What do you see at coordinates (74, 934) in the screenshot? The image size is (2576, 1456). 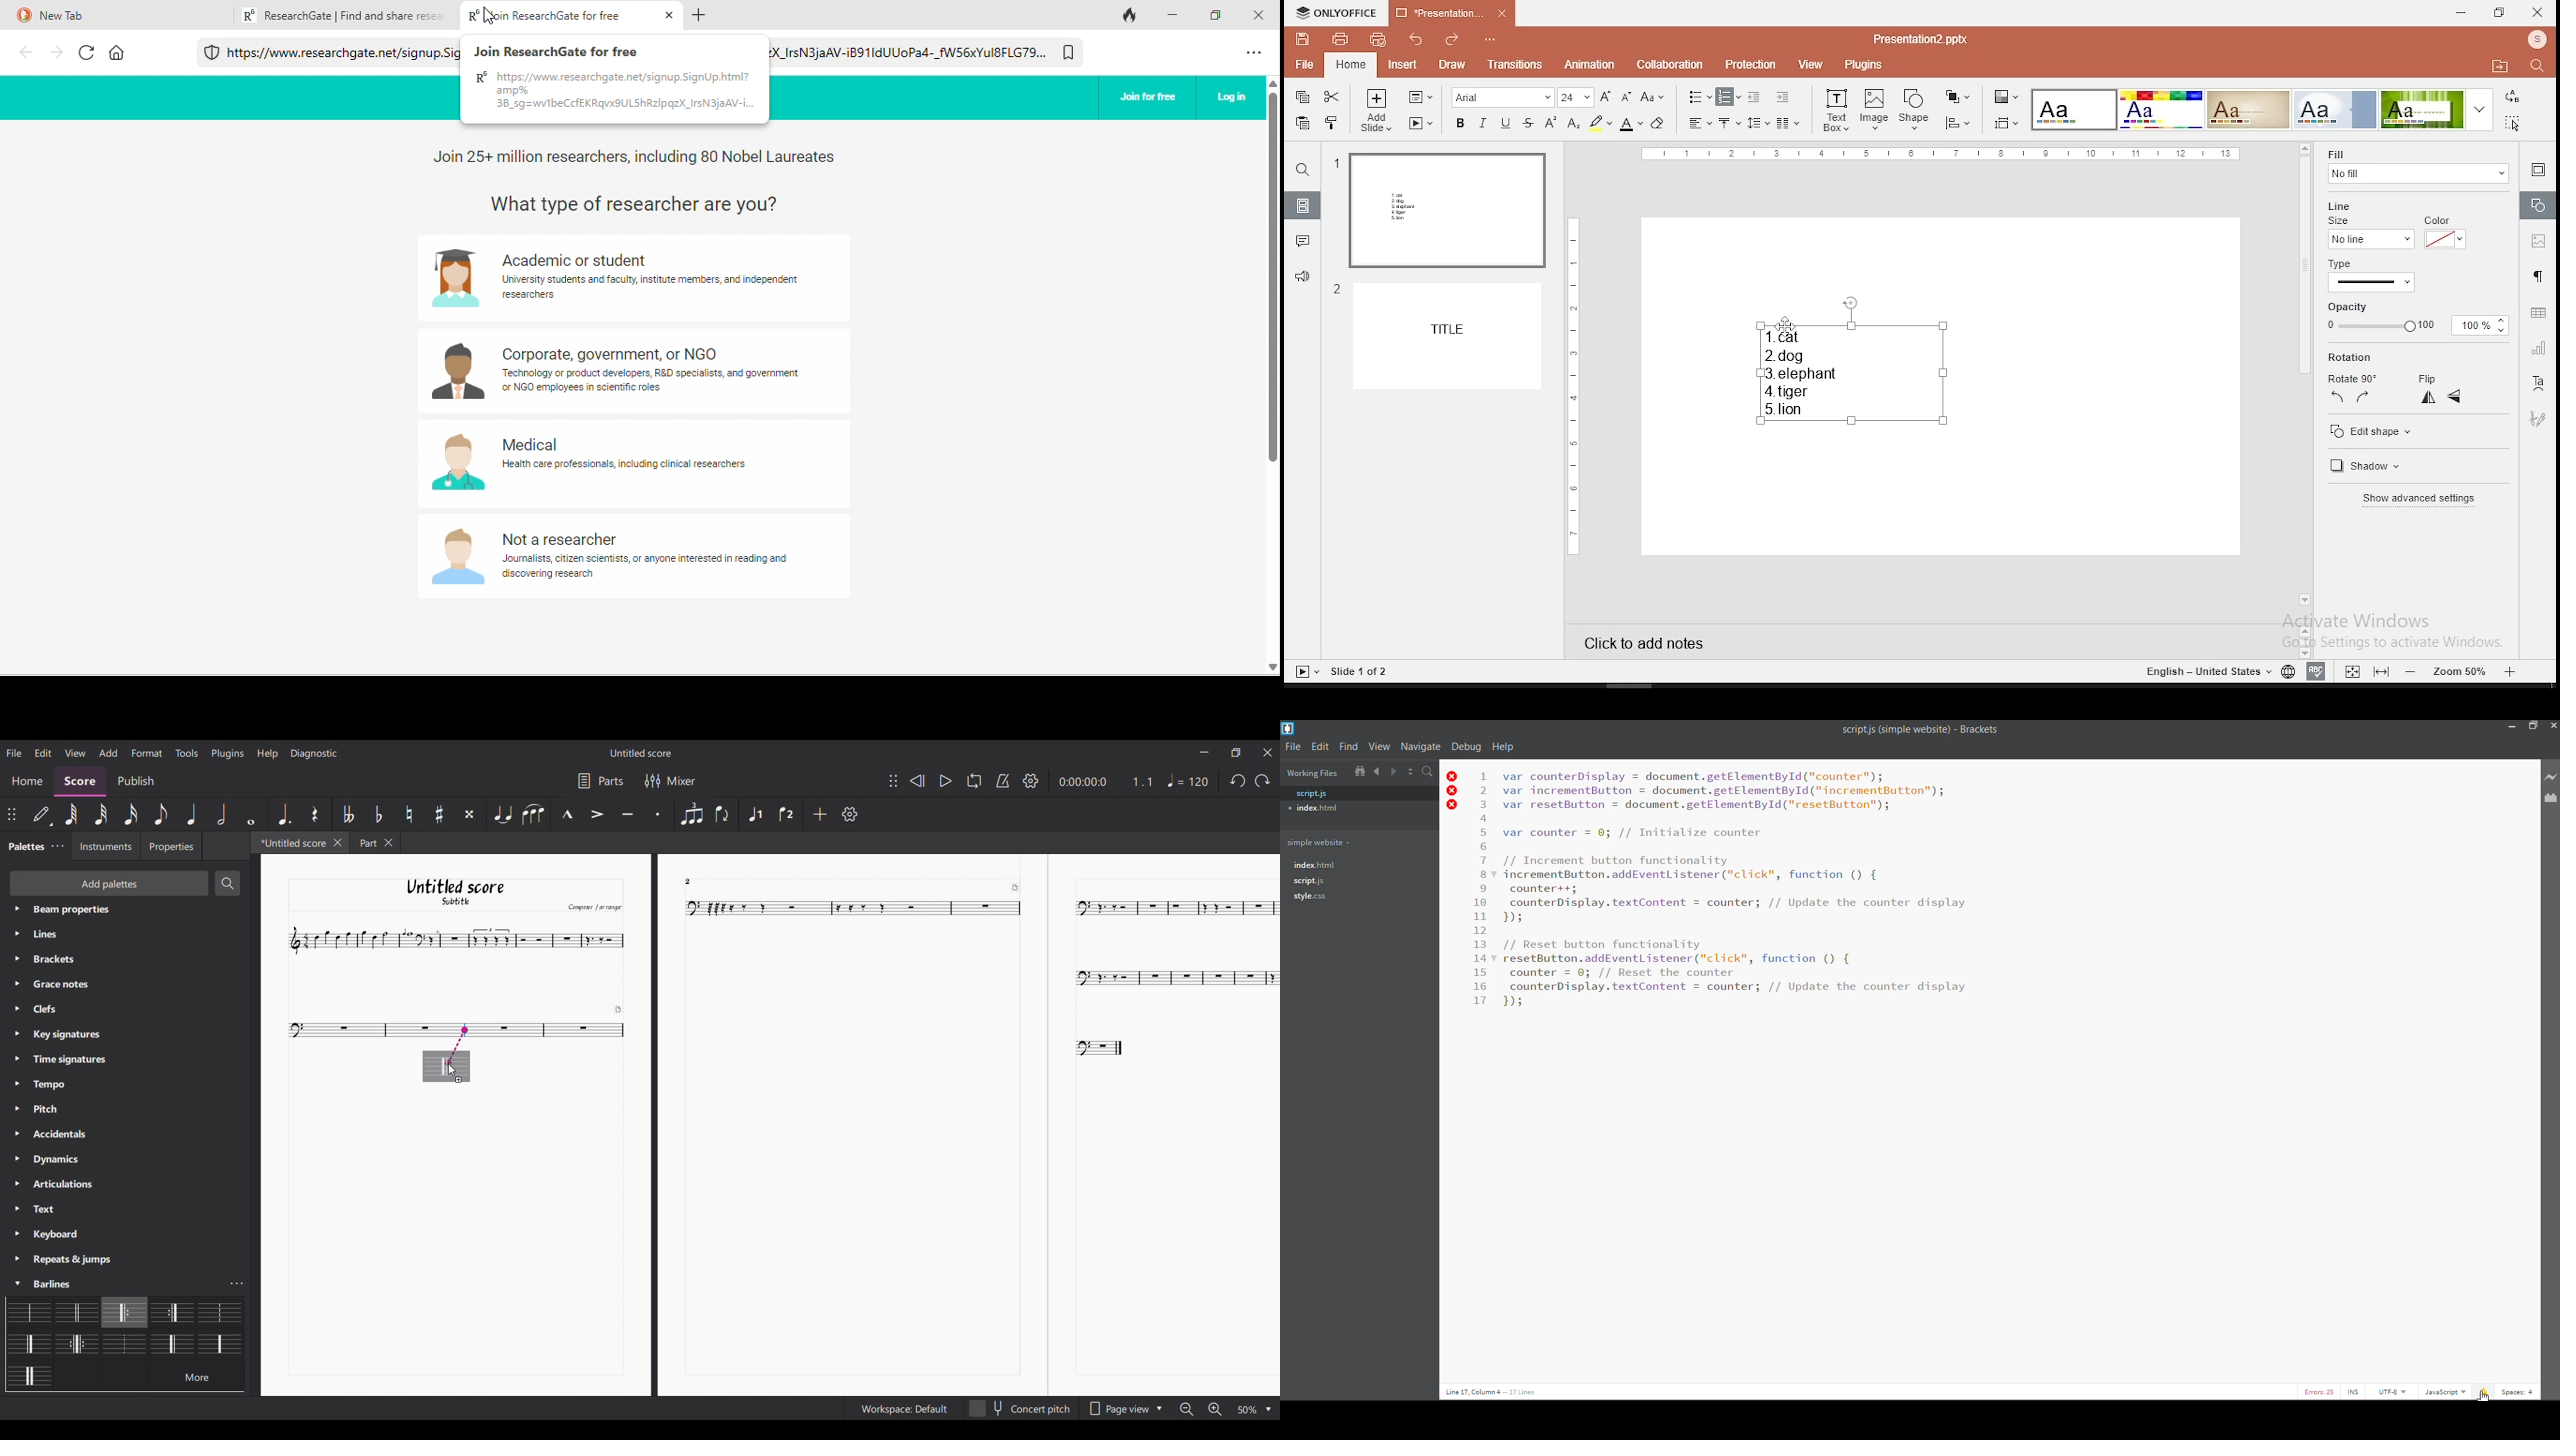 I see `Palette settings` at bounding box center [74, 934].